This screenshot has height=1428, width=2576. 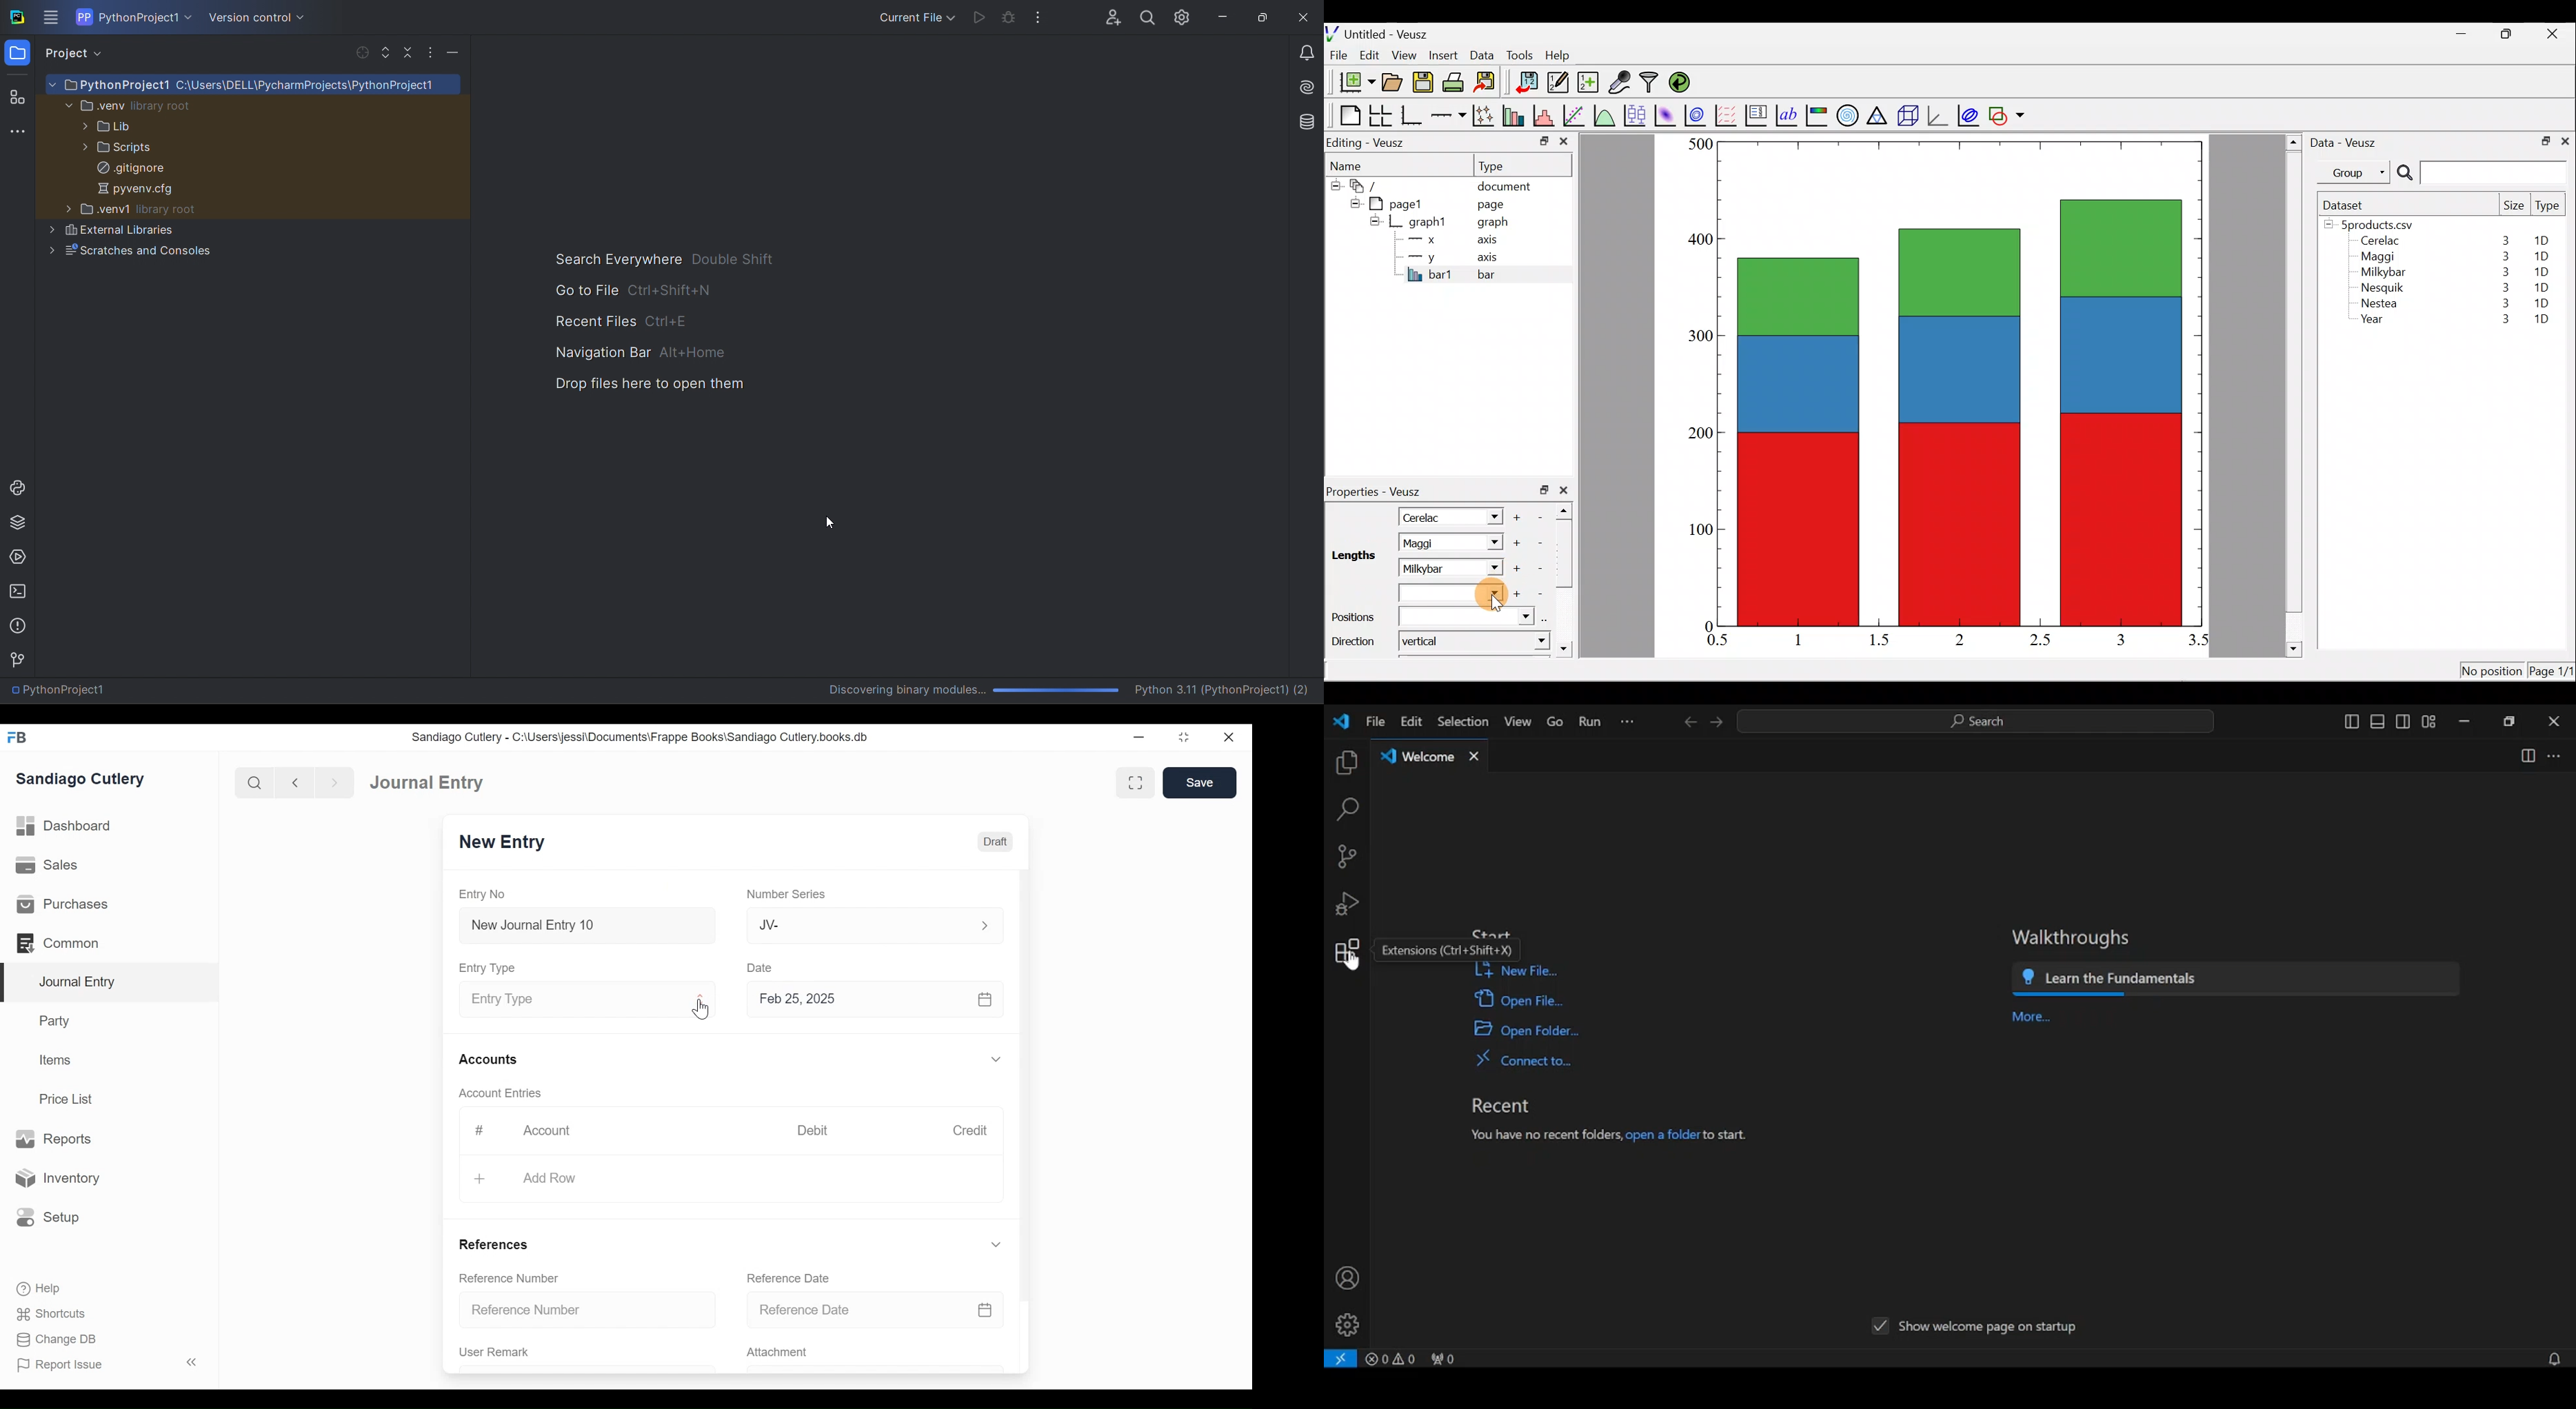 What do you see at coordinates (81, 780) in the screenshot?
I see `Sandiago Cutlery` at bounding box center [81, 780].